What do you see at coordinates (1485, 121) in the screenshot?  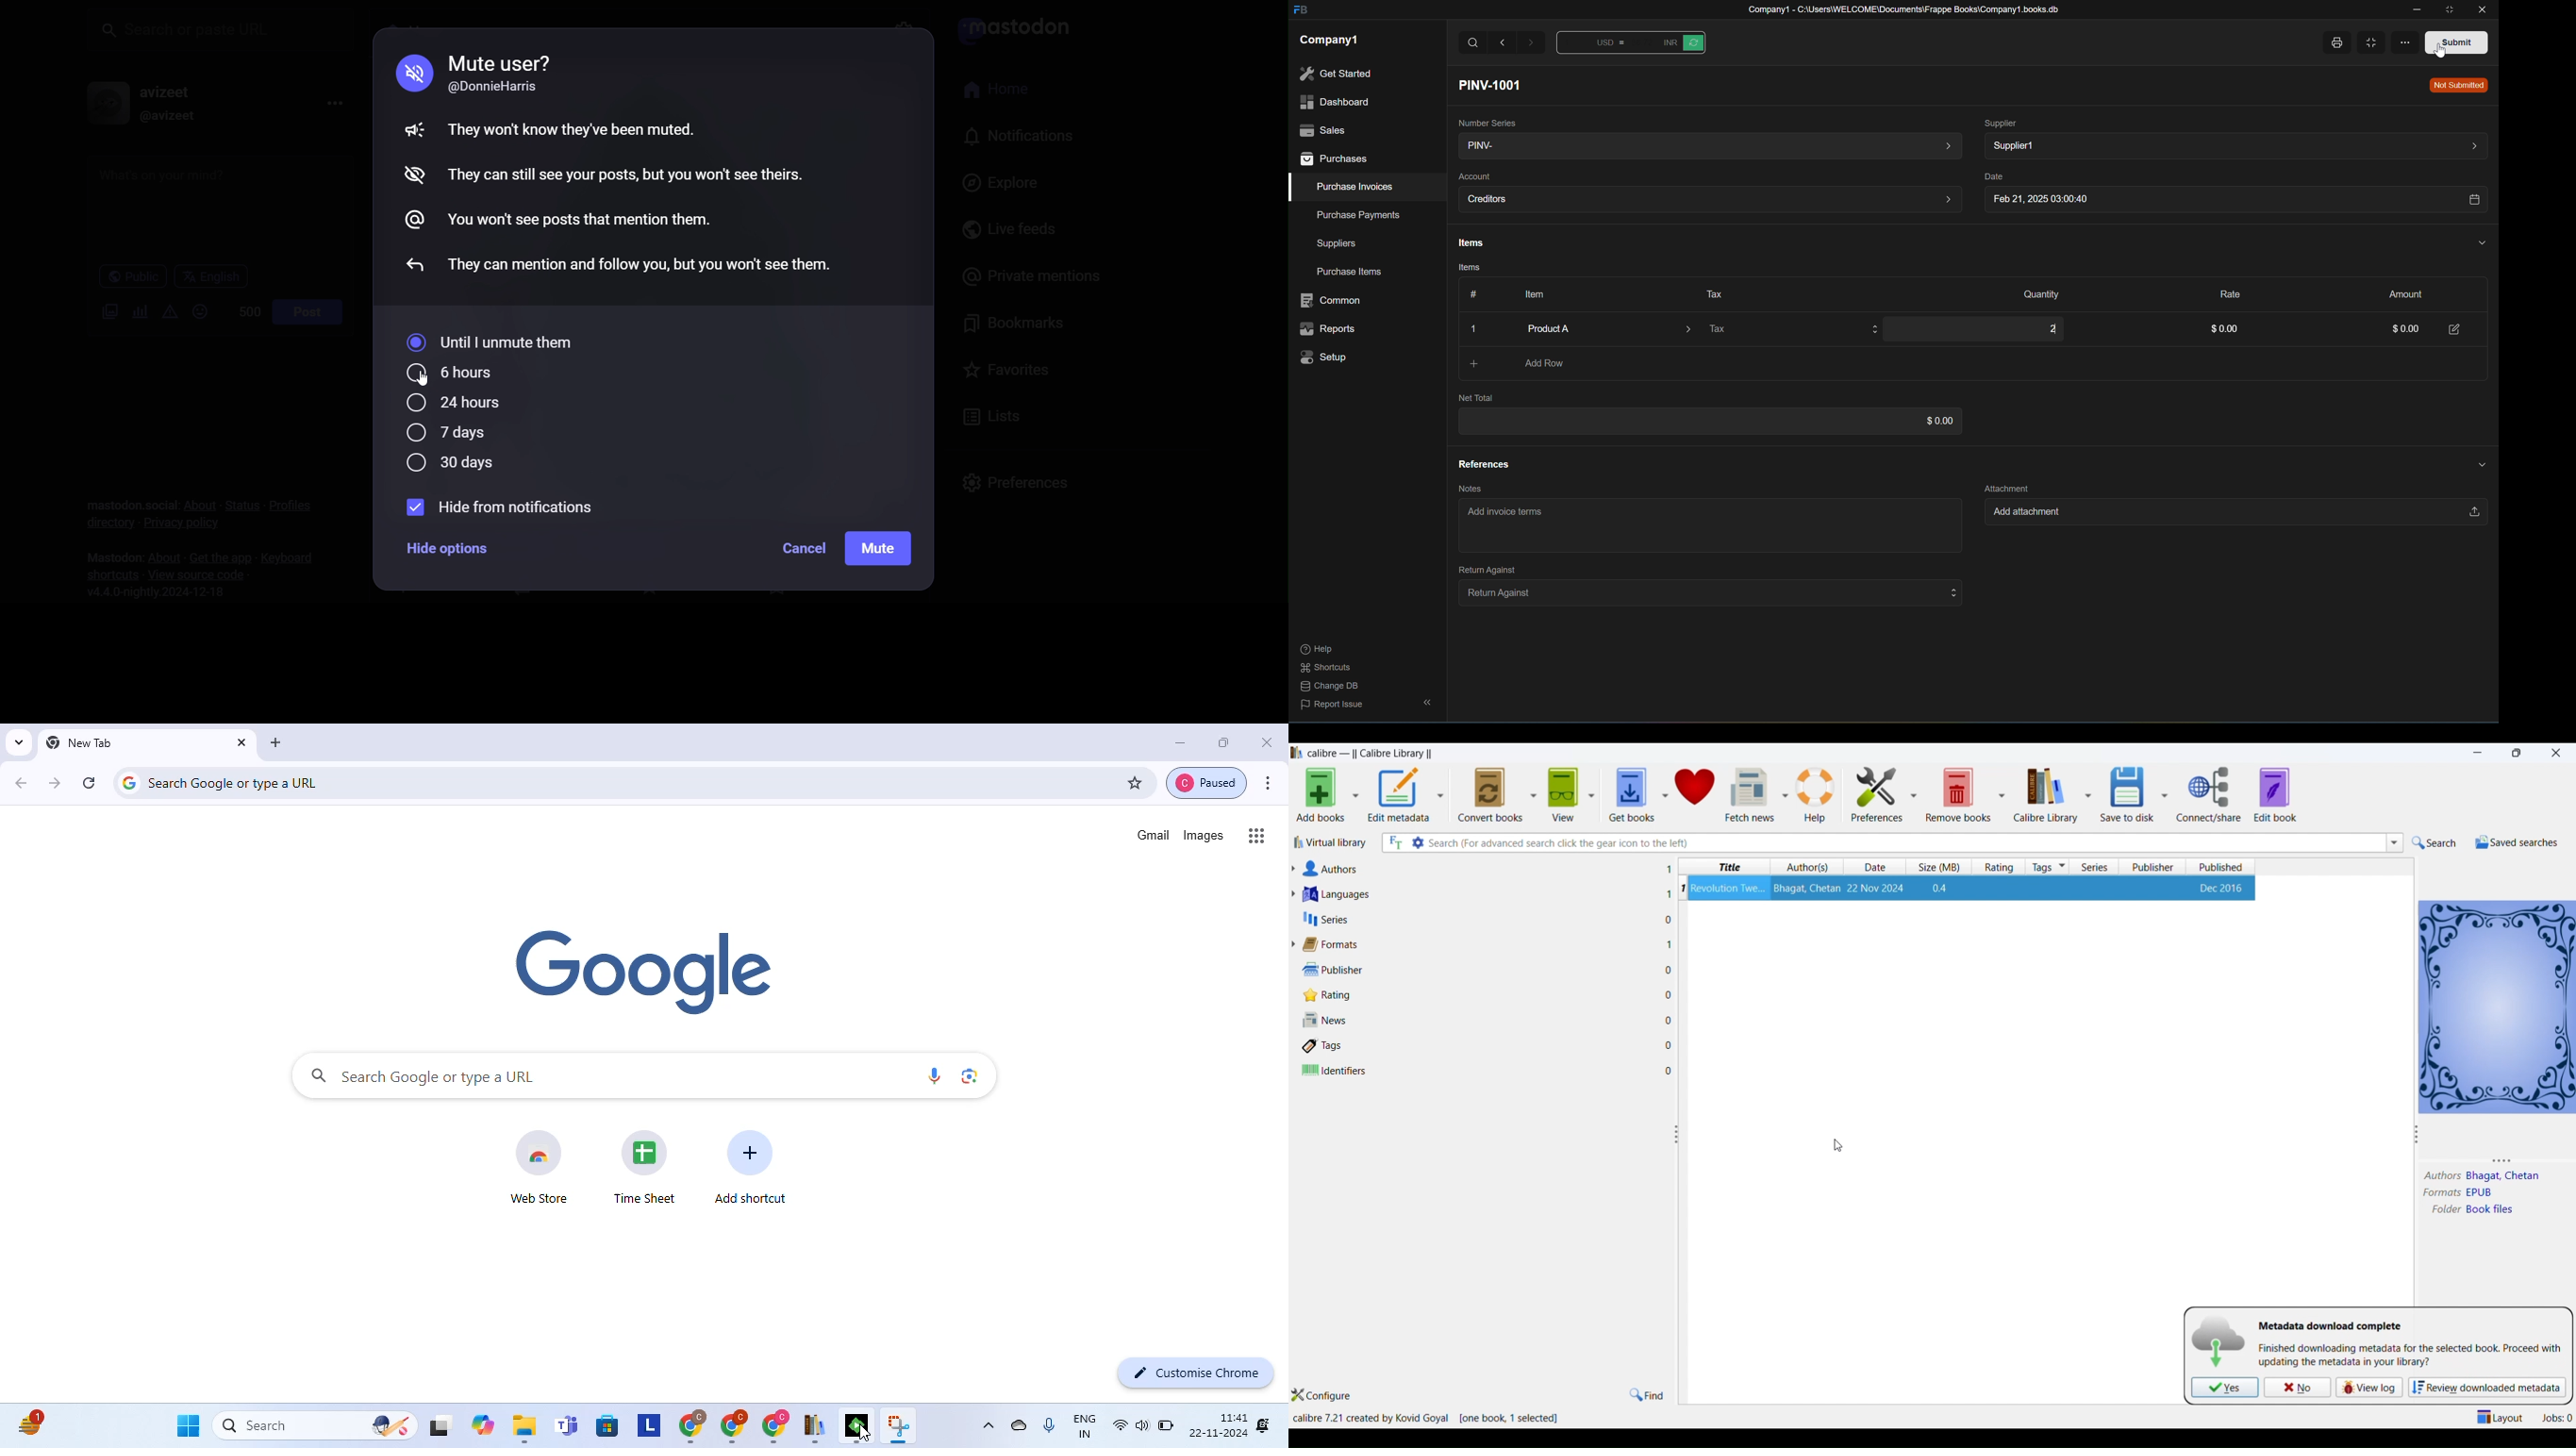 I see `Number Series` at bounding box center [1485, 121].